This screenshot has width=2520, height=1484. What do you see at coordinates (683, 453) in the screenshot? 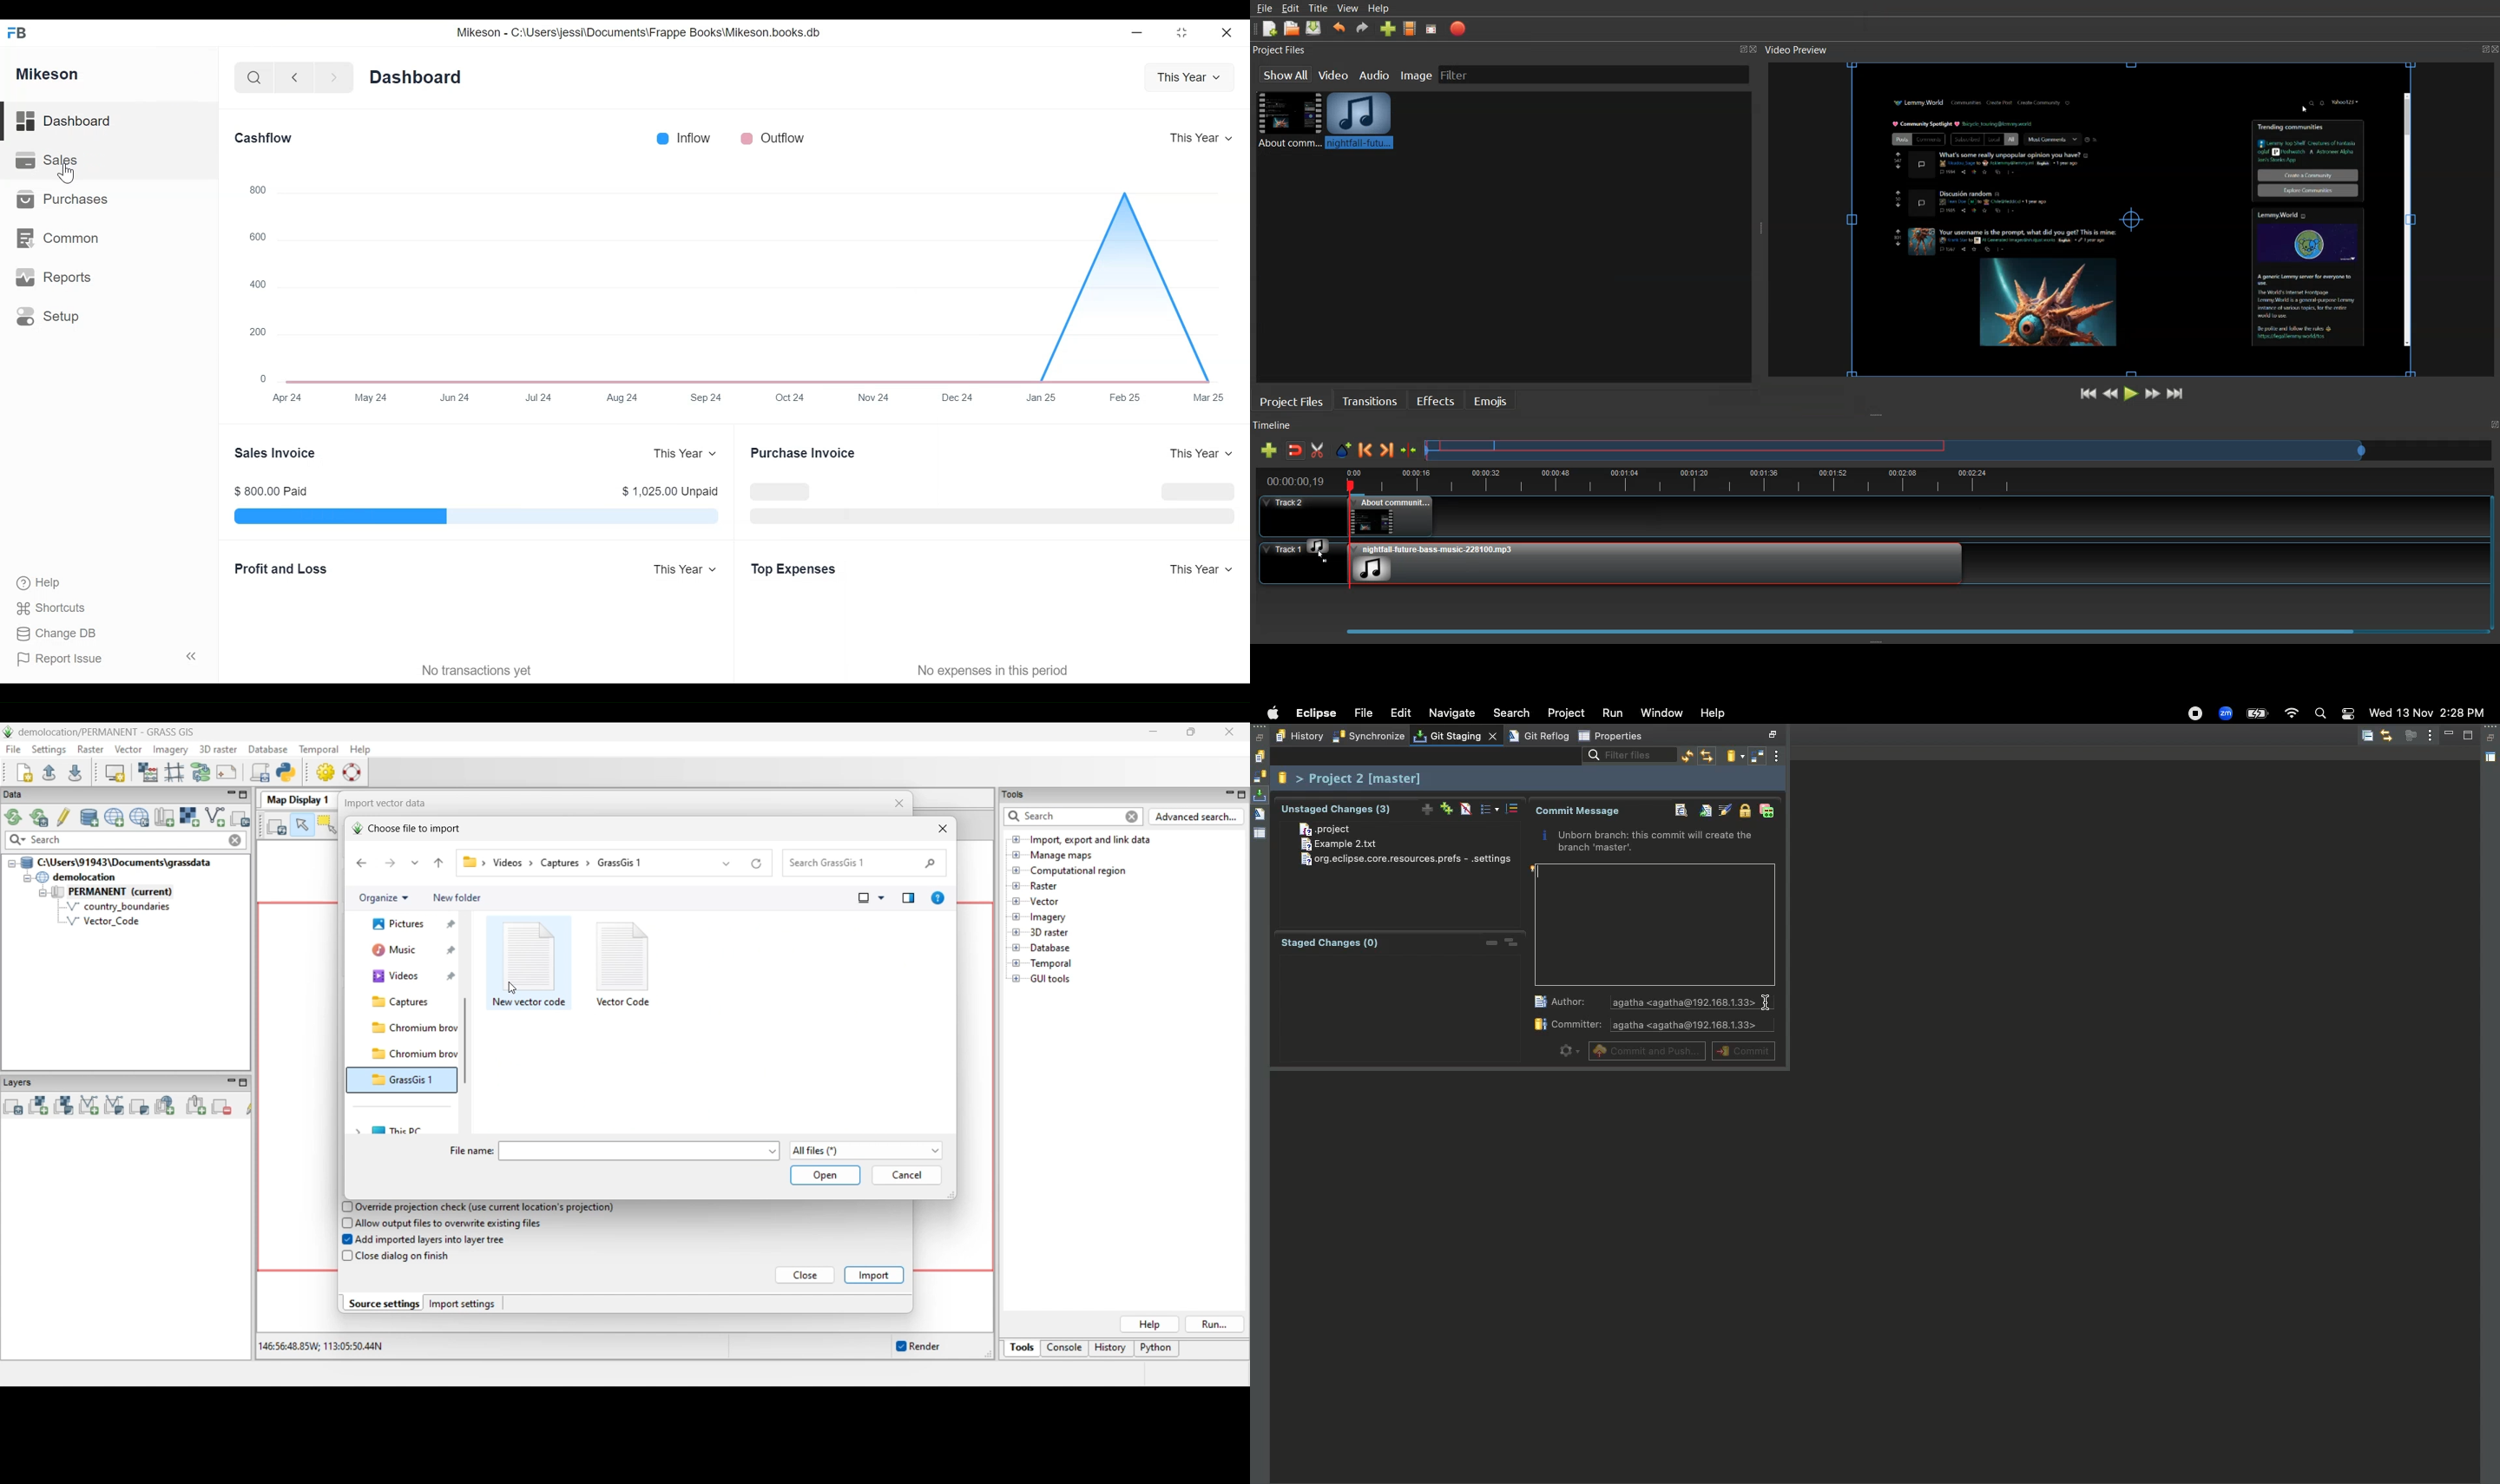
I see `This year` at bounding box center [683, 453].